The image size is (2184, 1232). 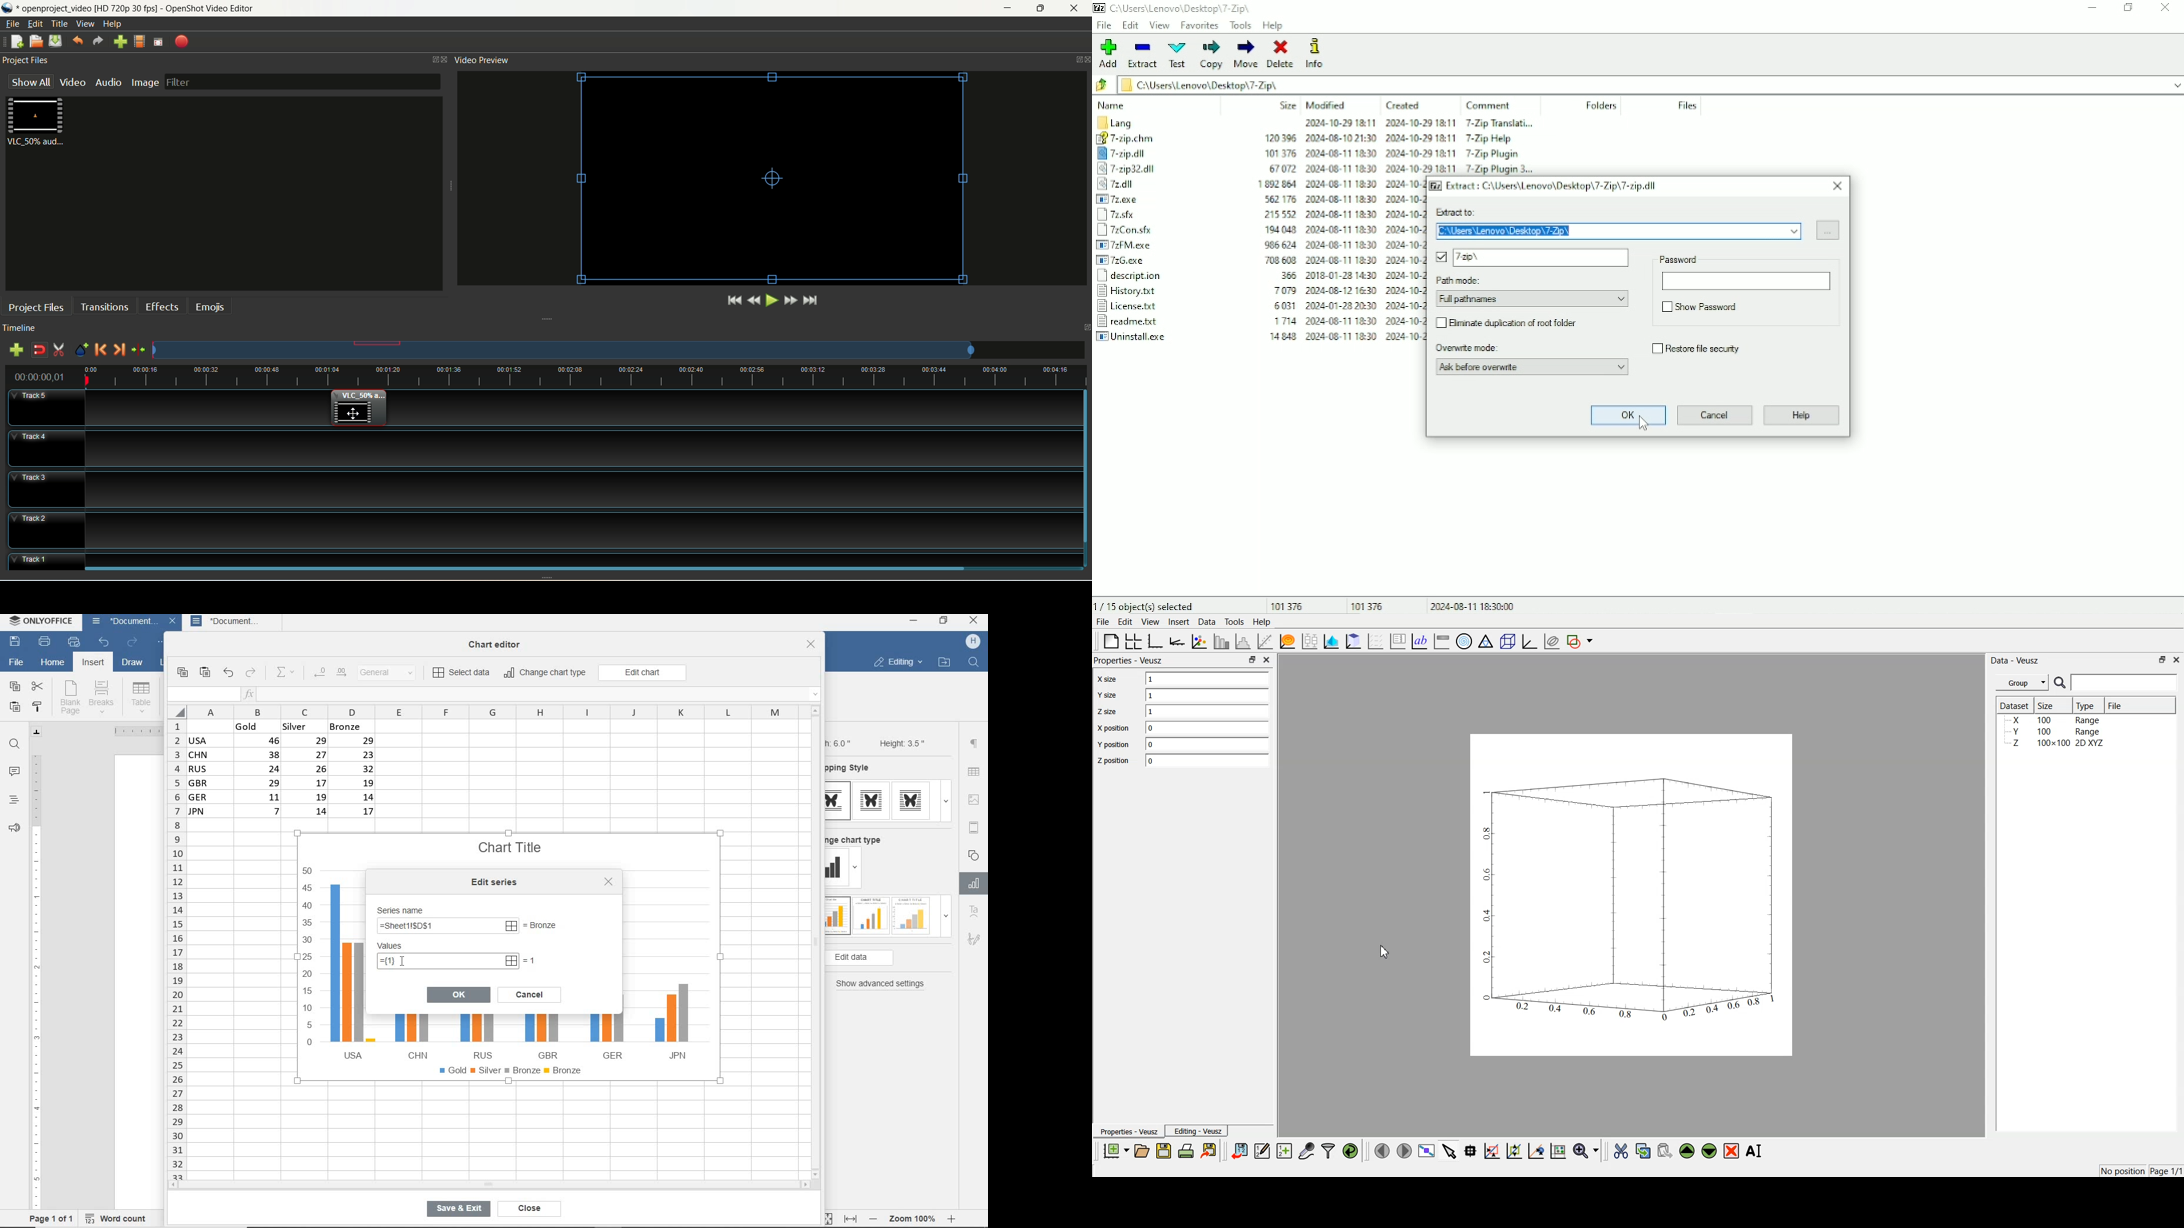 What do you see at coordinates (975, 661) in the screenshot?
I see `search` at bounding box center [975, 661].